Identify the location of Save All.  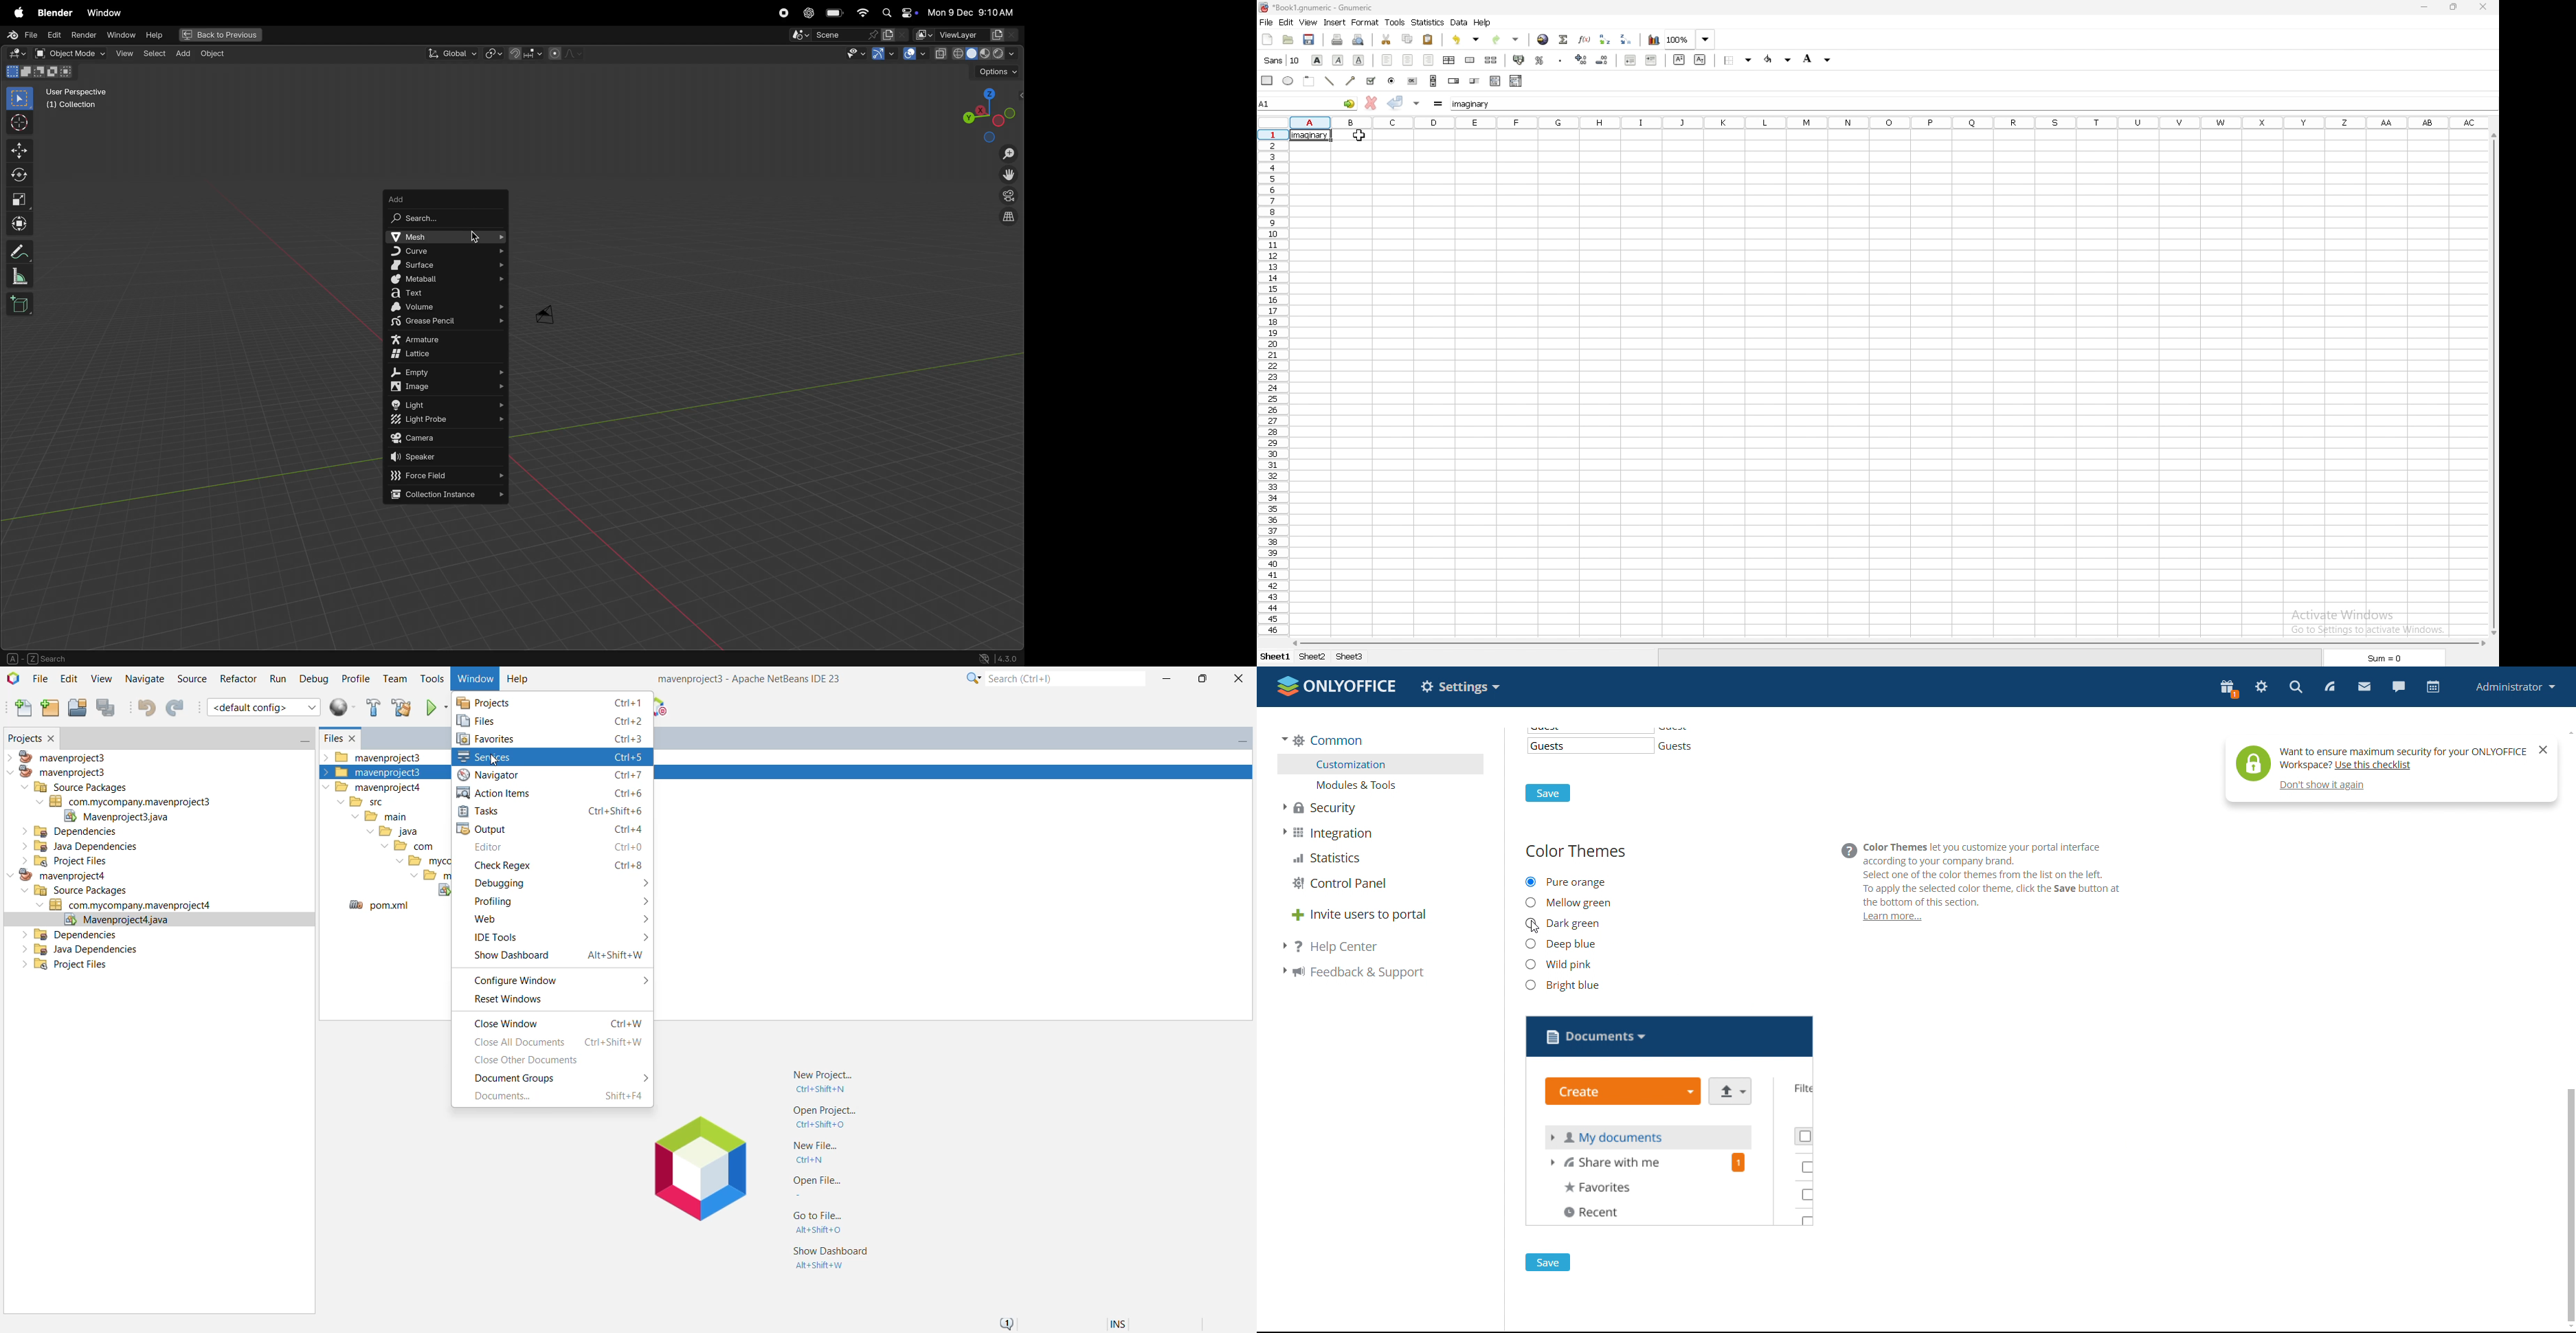
(108, 709).